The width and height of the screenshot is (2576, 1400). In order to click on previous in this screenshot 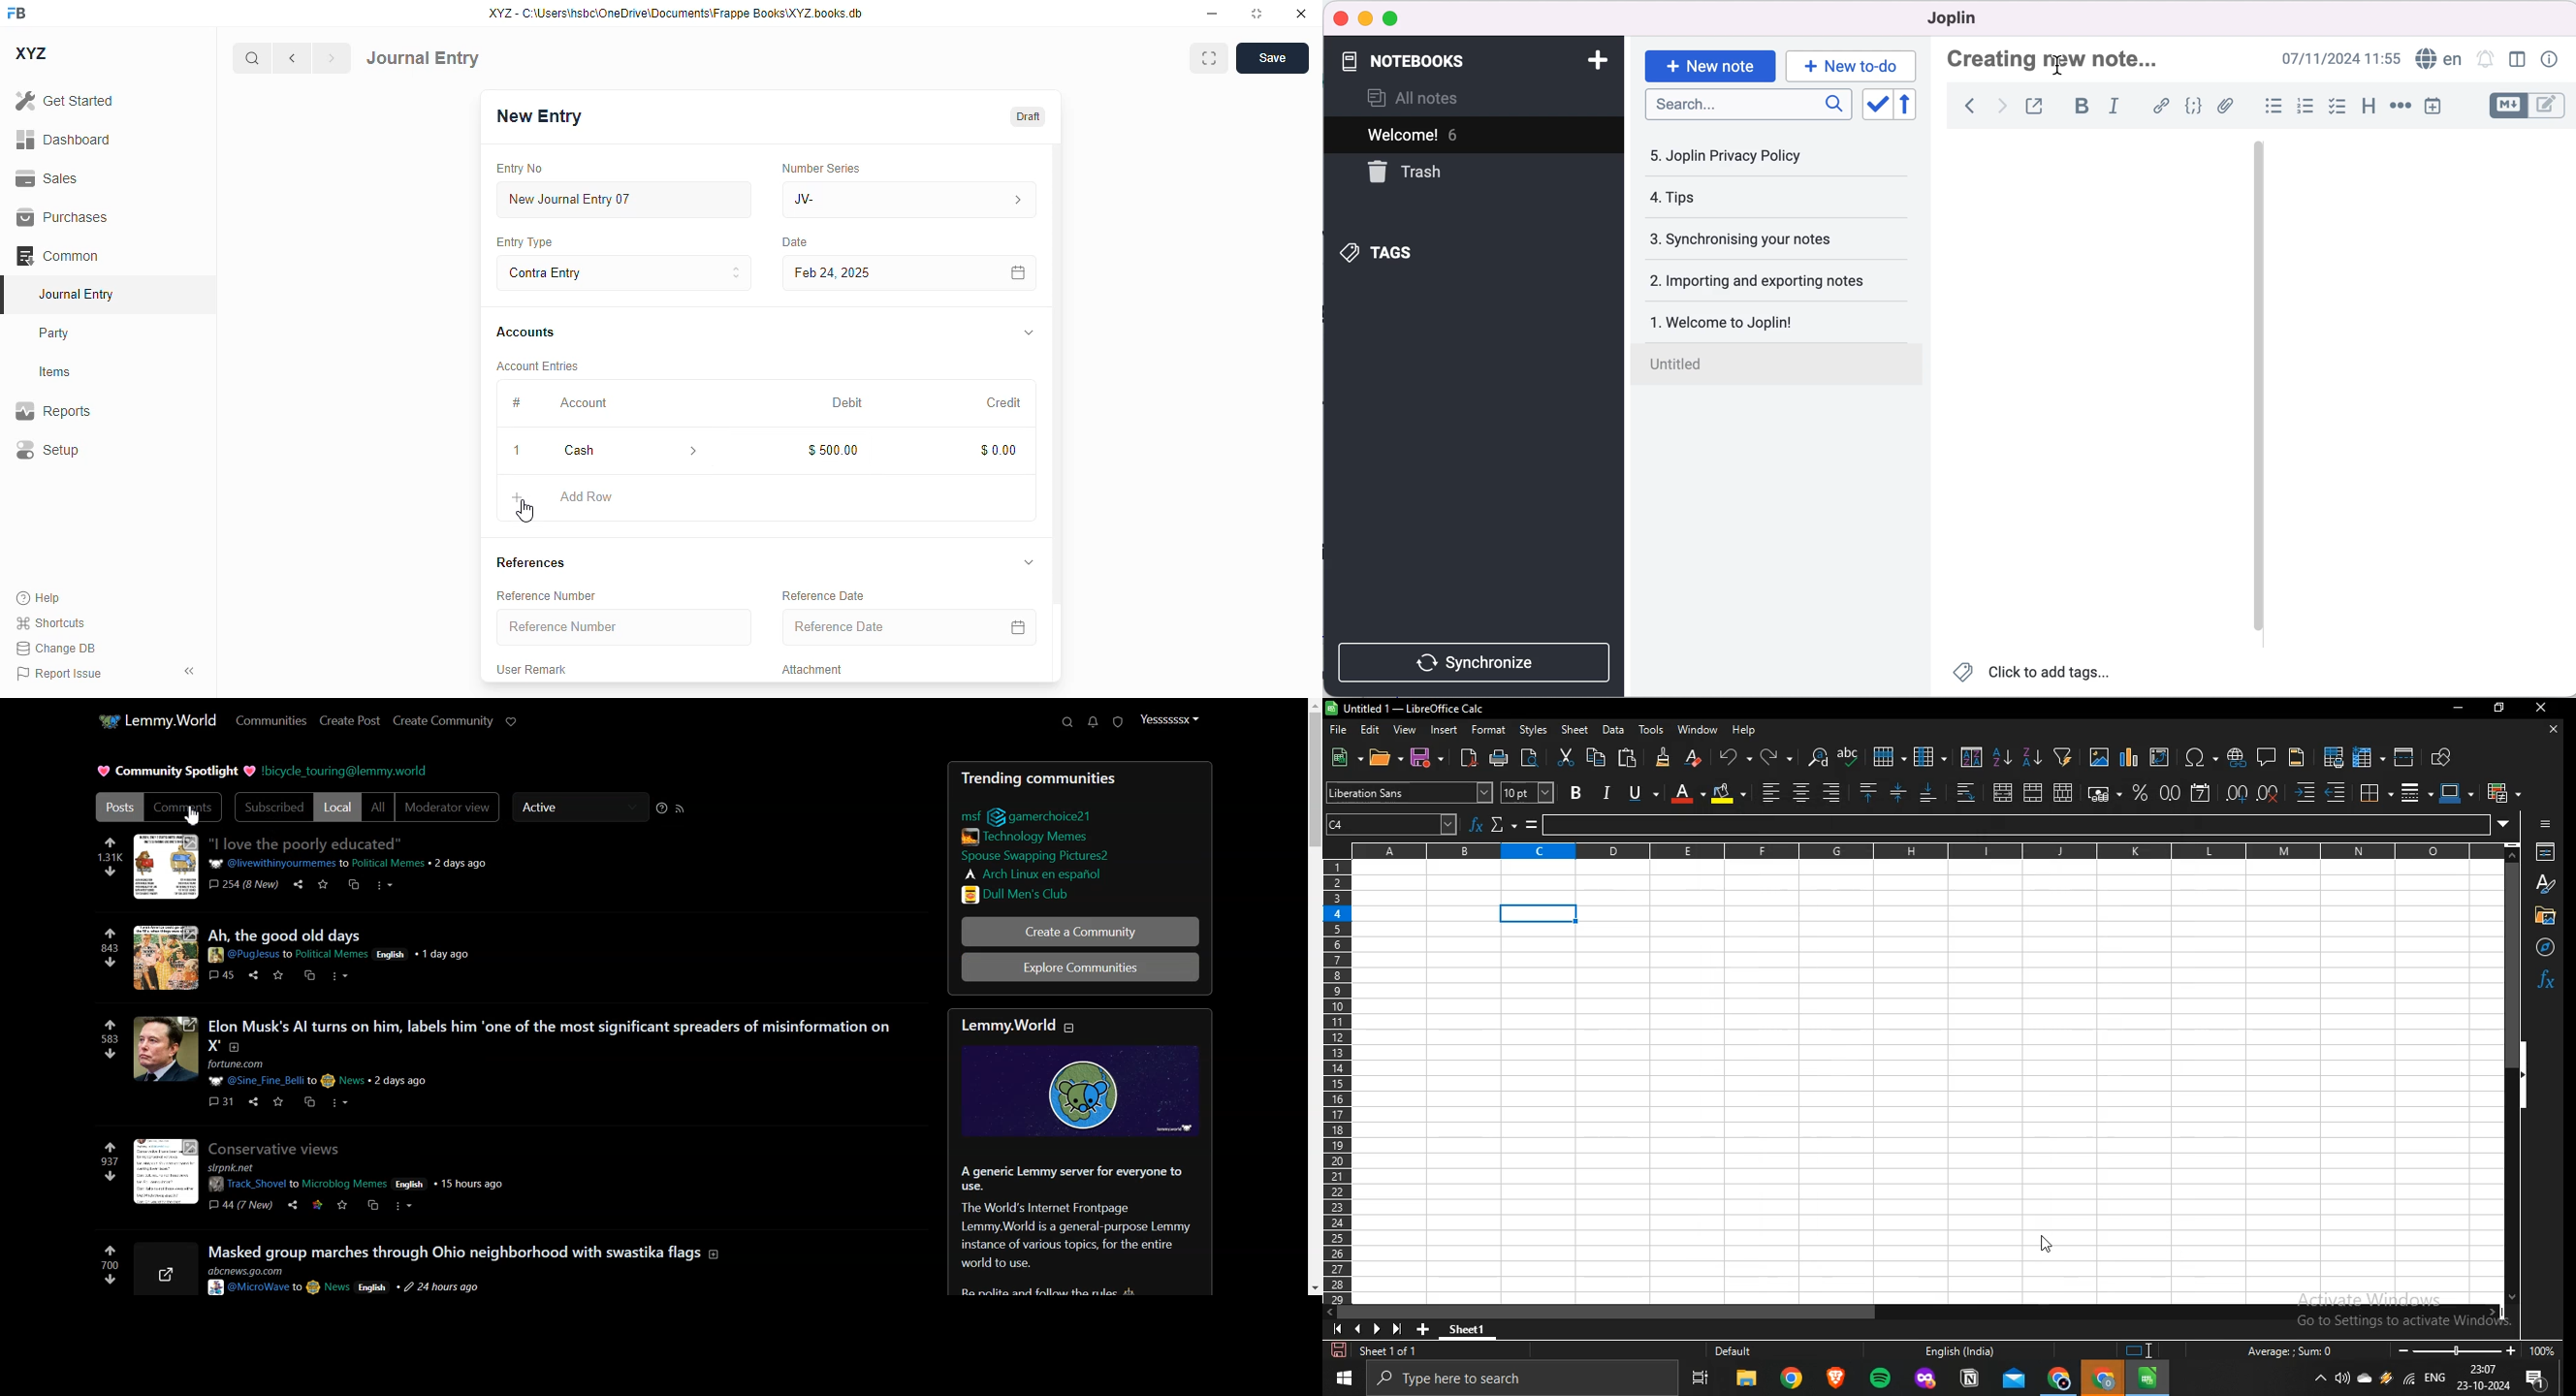, I will do `click(292, 58)`.